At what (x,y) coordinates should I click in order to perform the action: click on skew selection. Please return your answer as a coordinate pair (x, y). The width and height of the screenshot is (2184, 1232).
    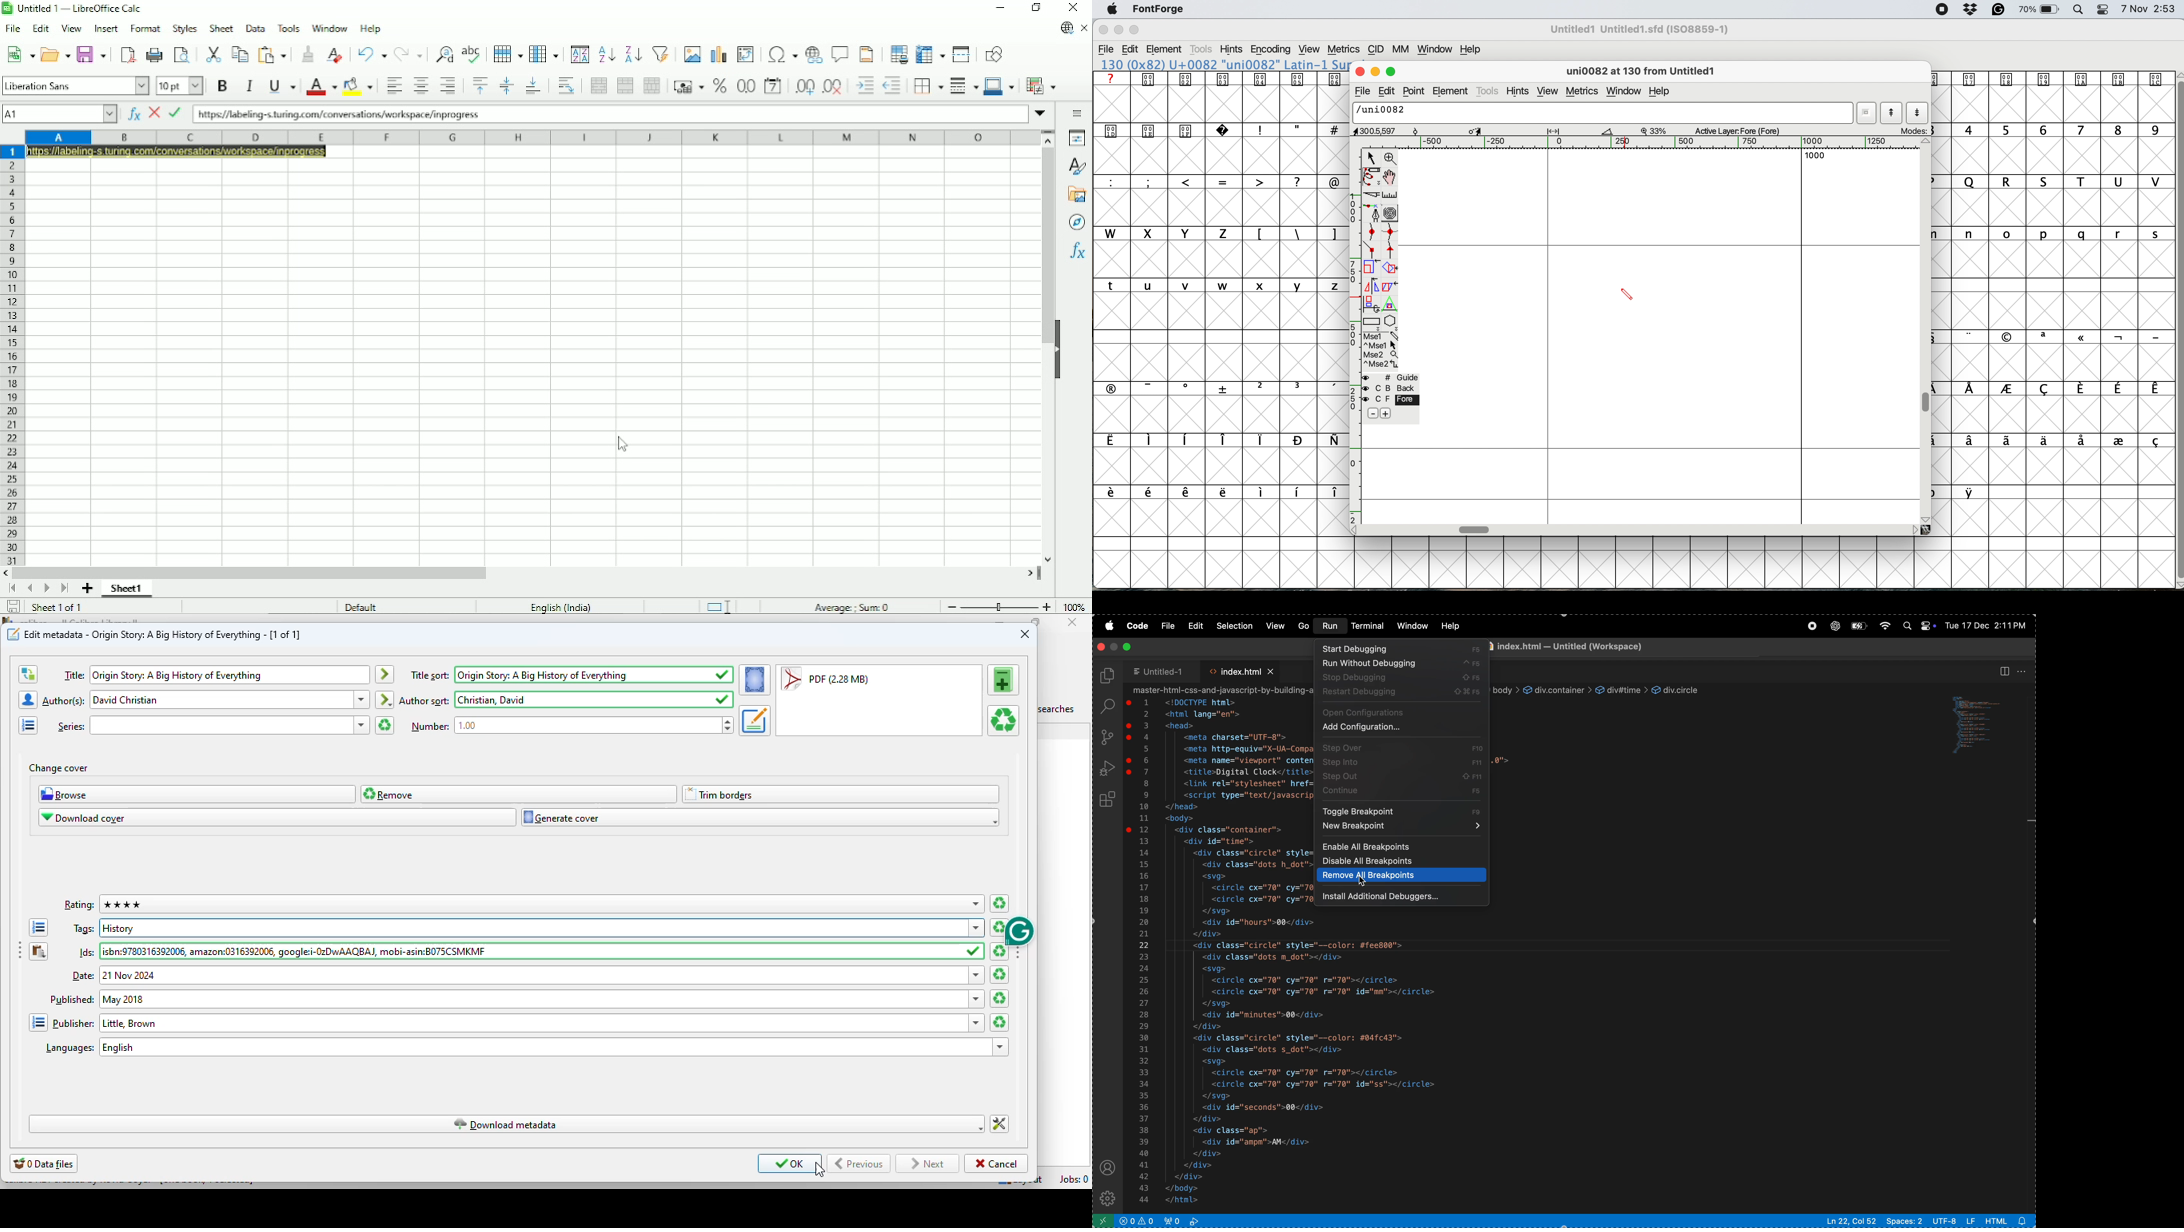
    Looking at the image, I should click on (1388, 287).